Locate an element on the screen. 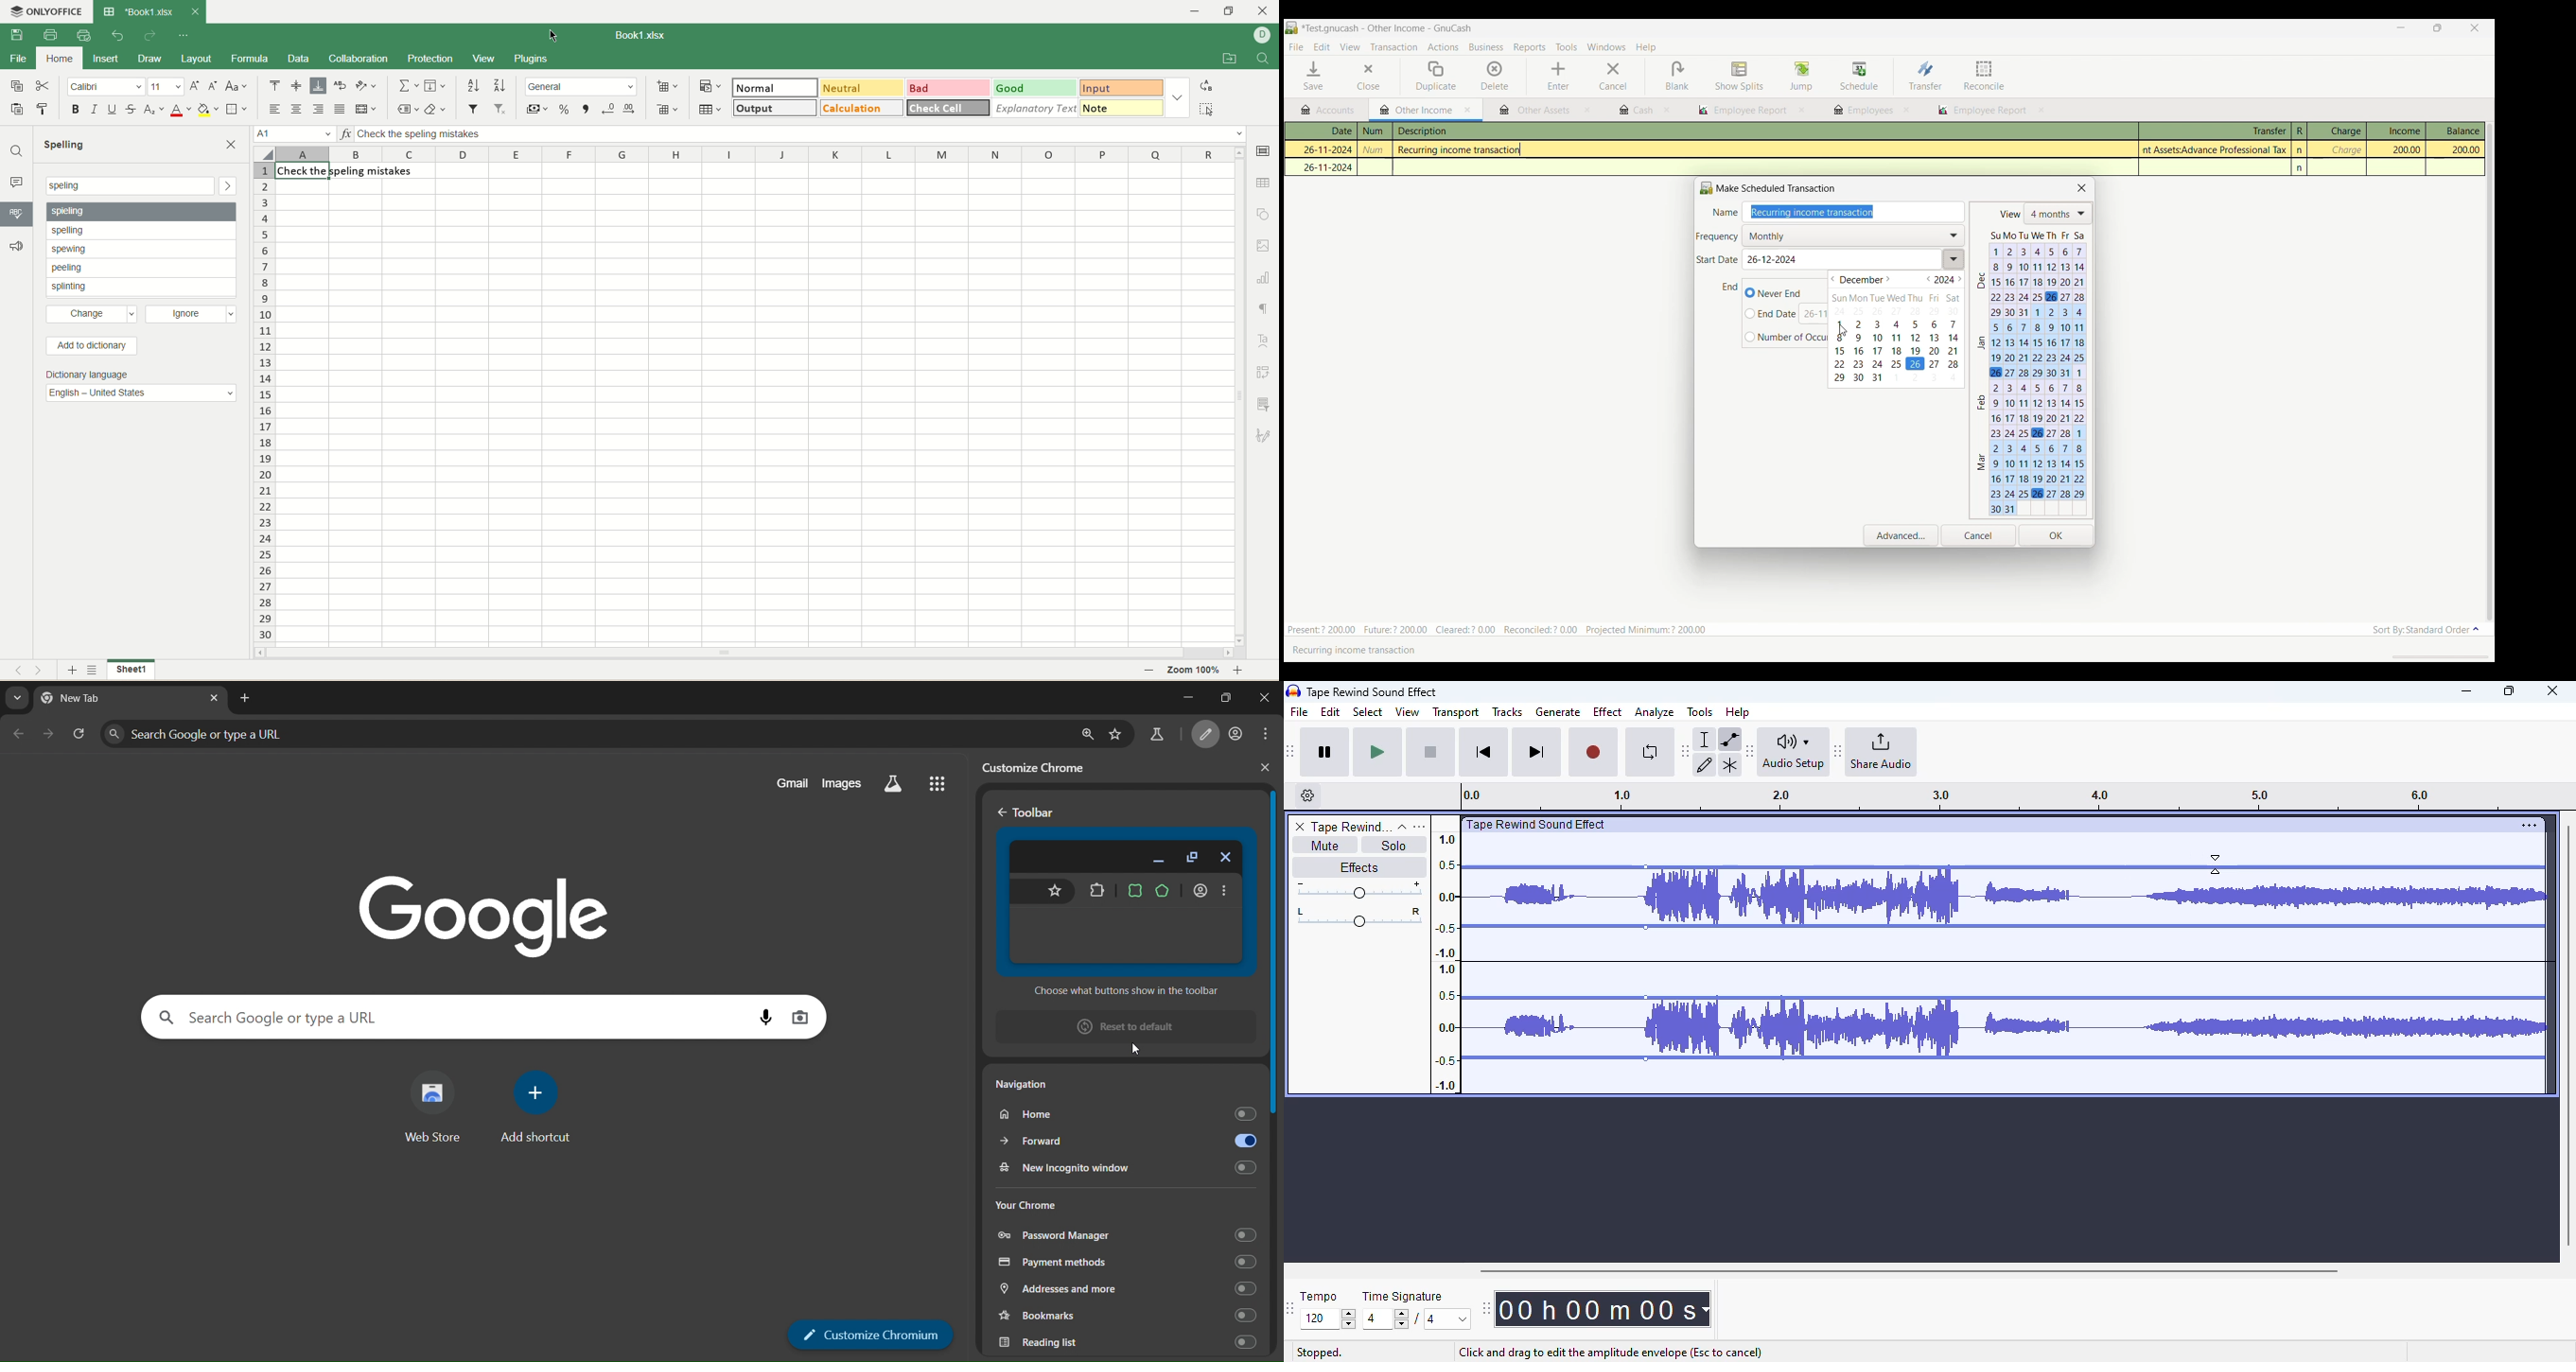 This screenshot has height=1372, width=2576. Open advanced settings is located at coordinates (1901, 535).